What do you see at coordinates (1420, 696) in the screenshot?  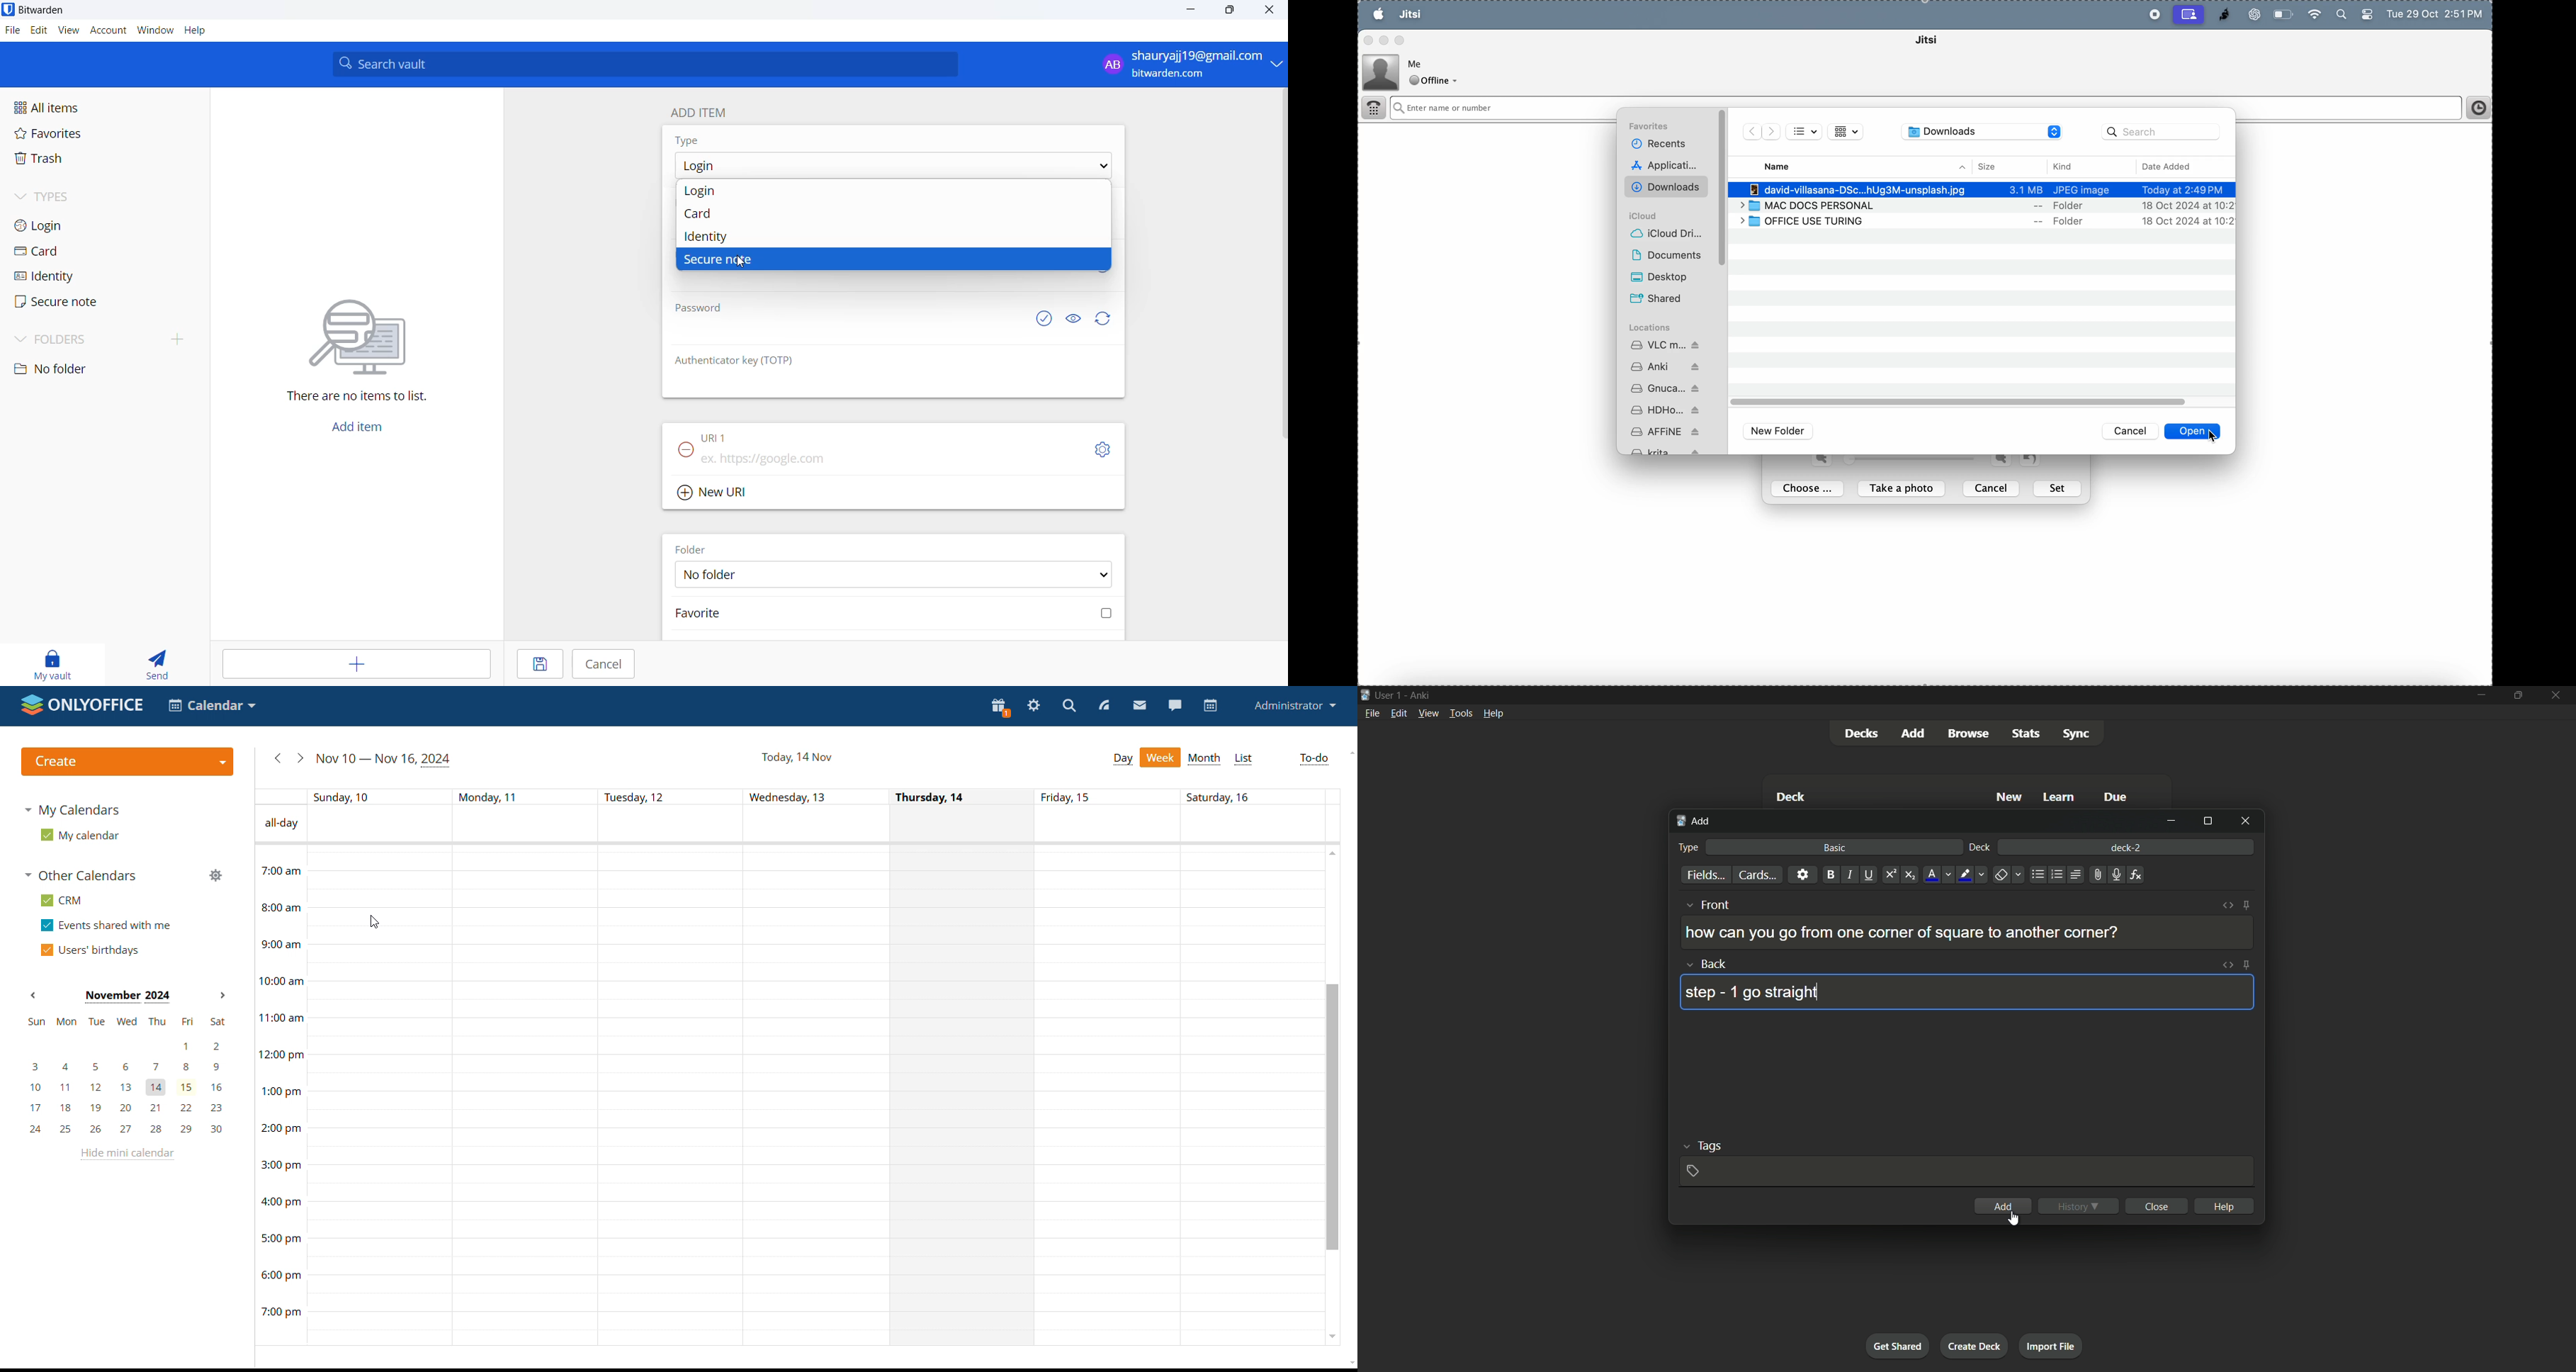 I see `app name` at bounding box center [1420, 696].